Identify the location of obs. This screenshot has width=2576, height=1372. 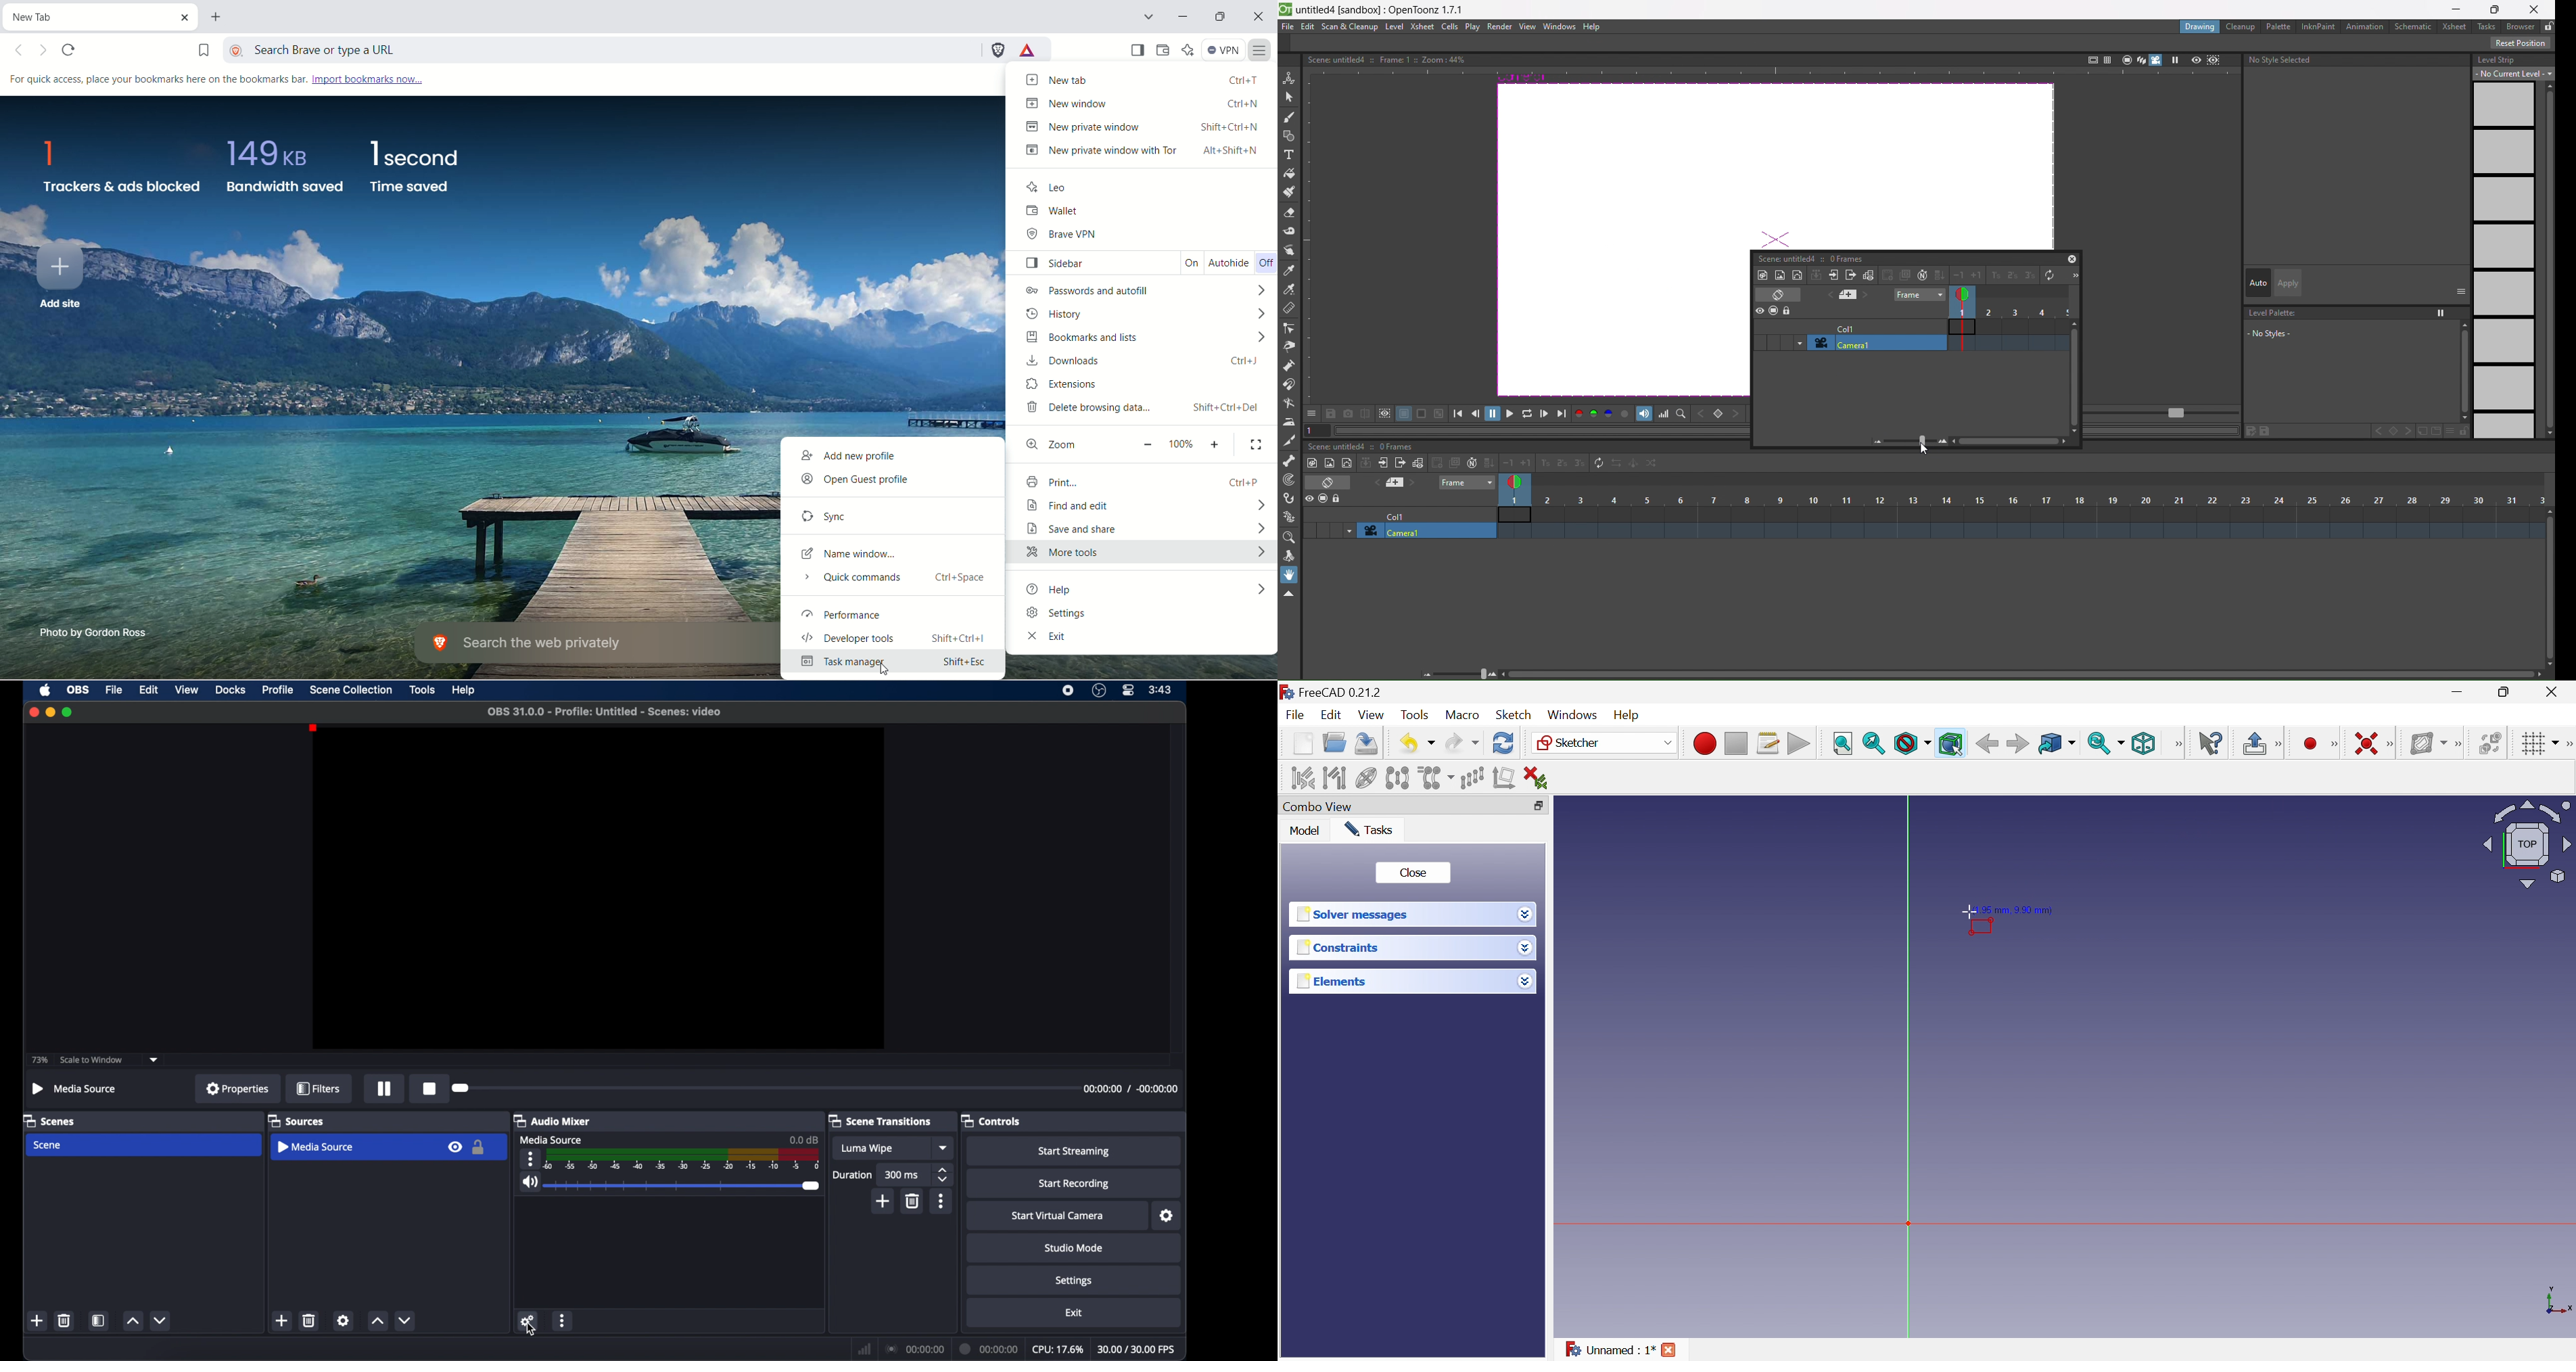
(78, 690).